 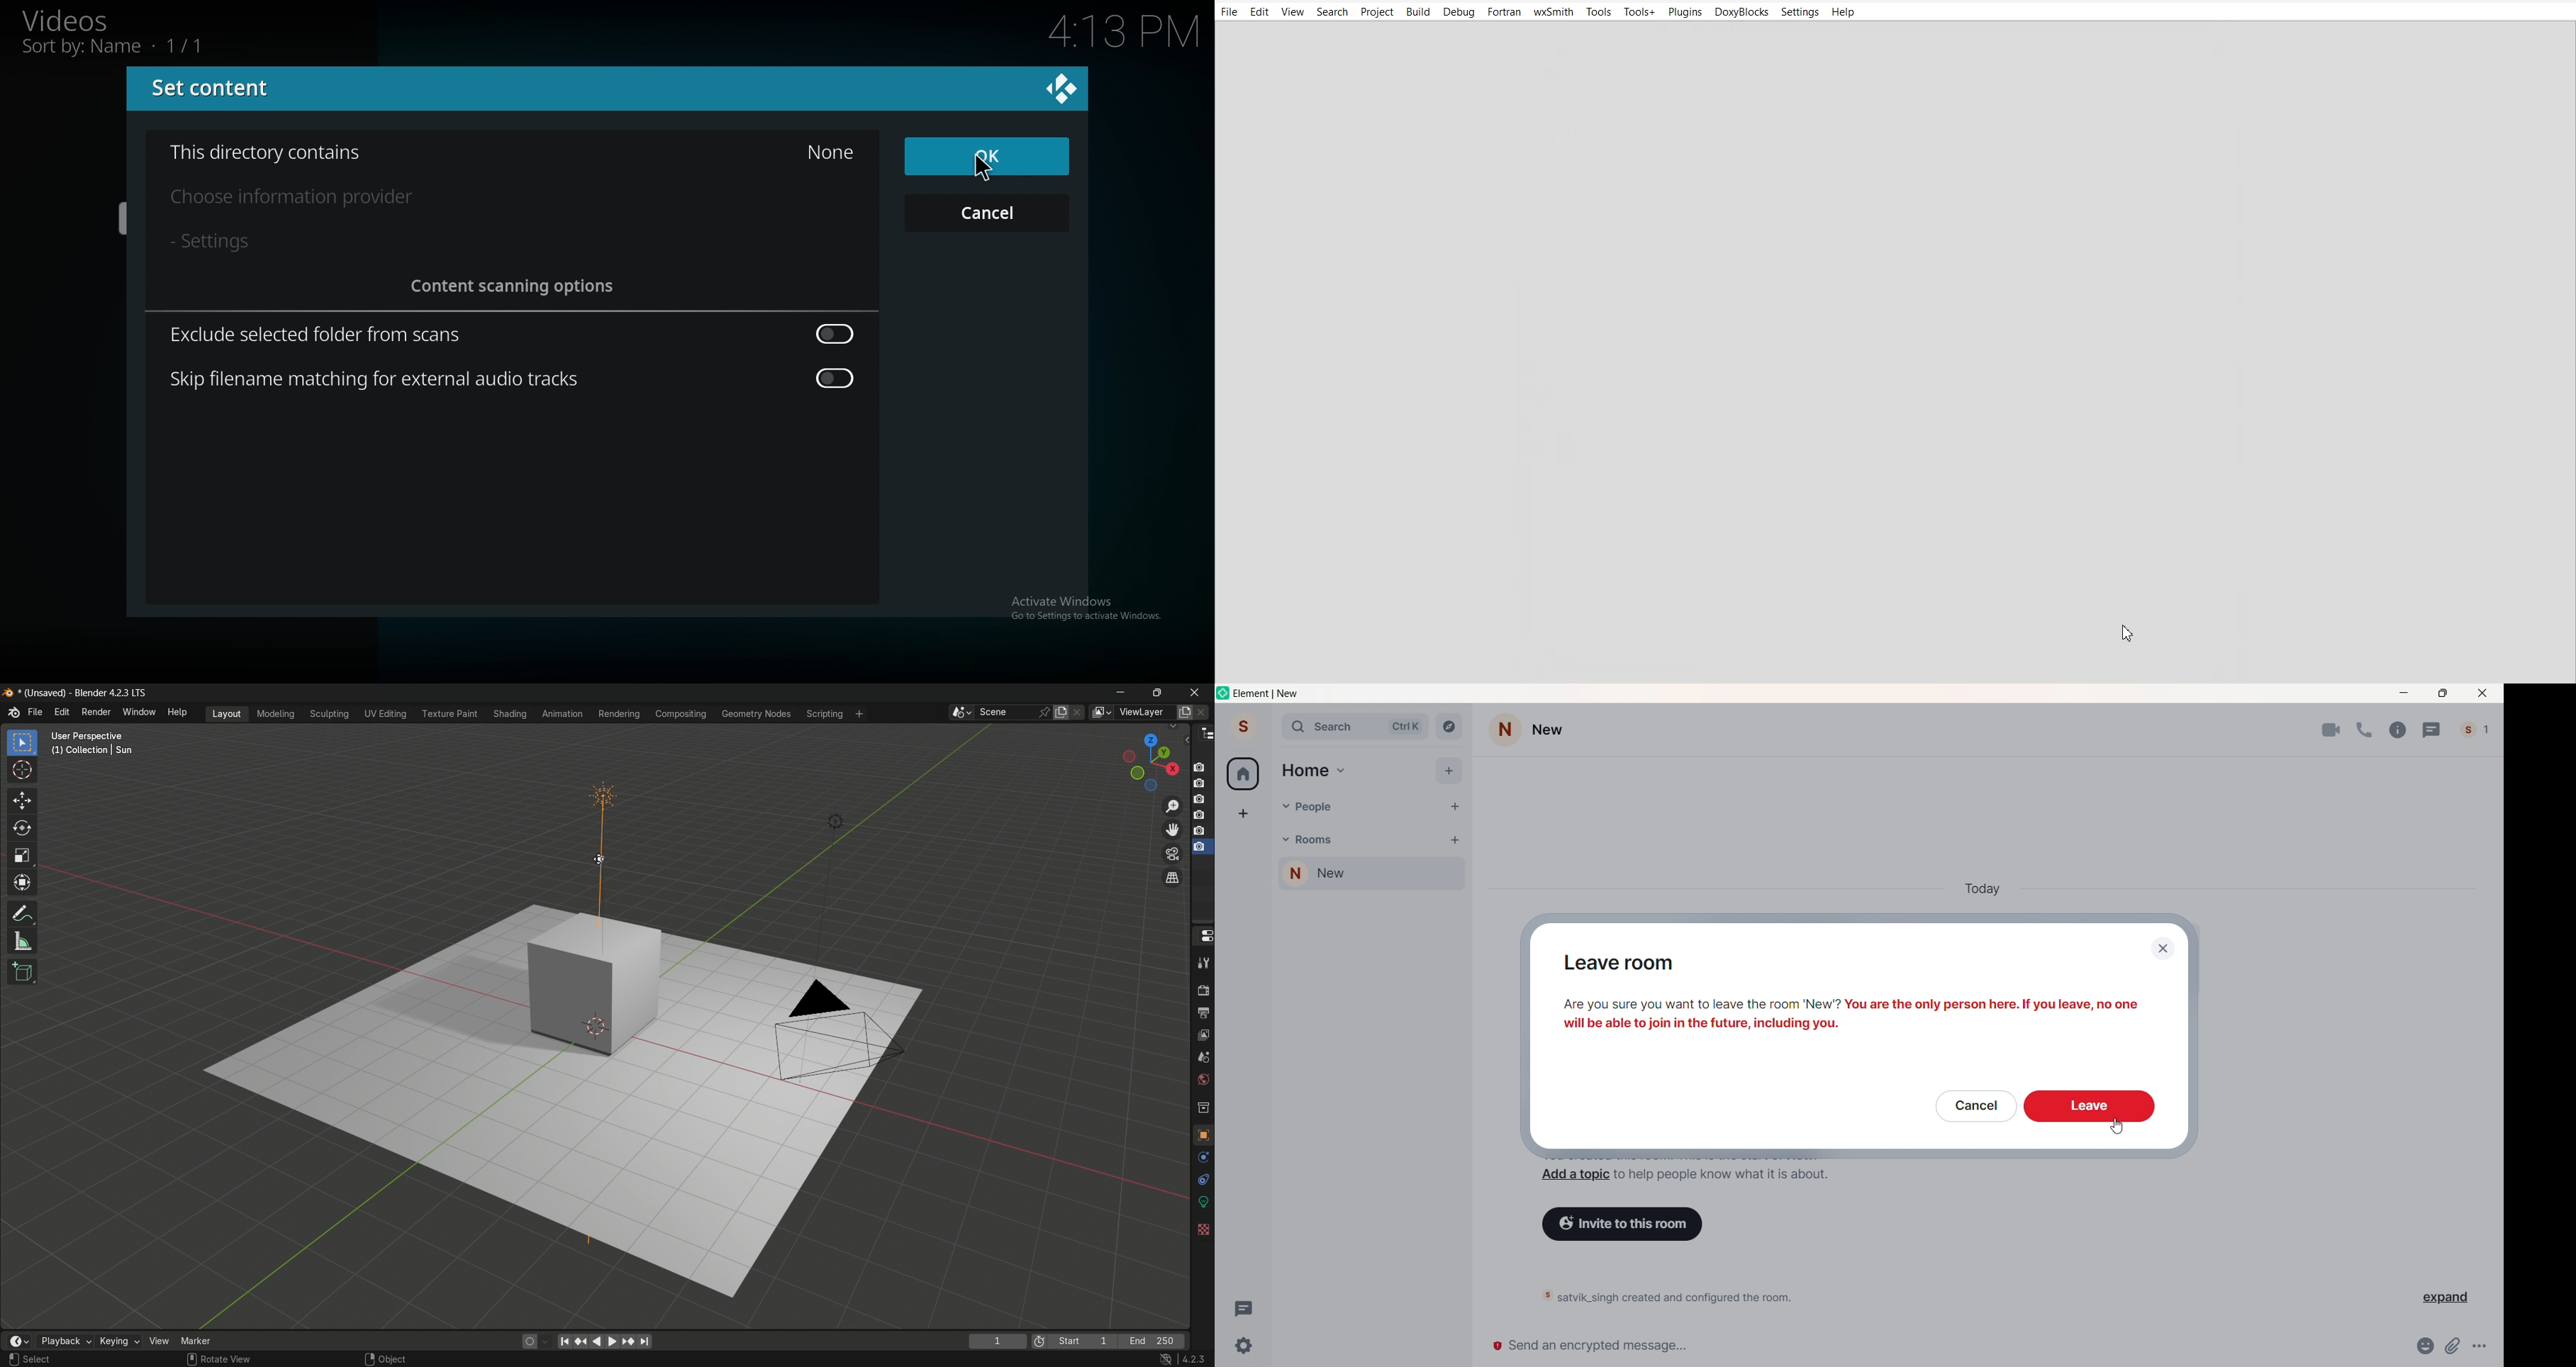 What do you see at coordinates (2331, 730) in the screenshot?
I see `Video` at bounding box center [2331, 730].